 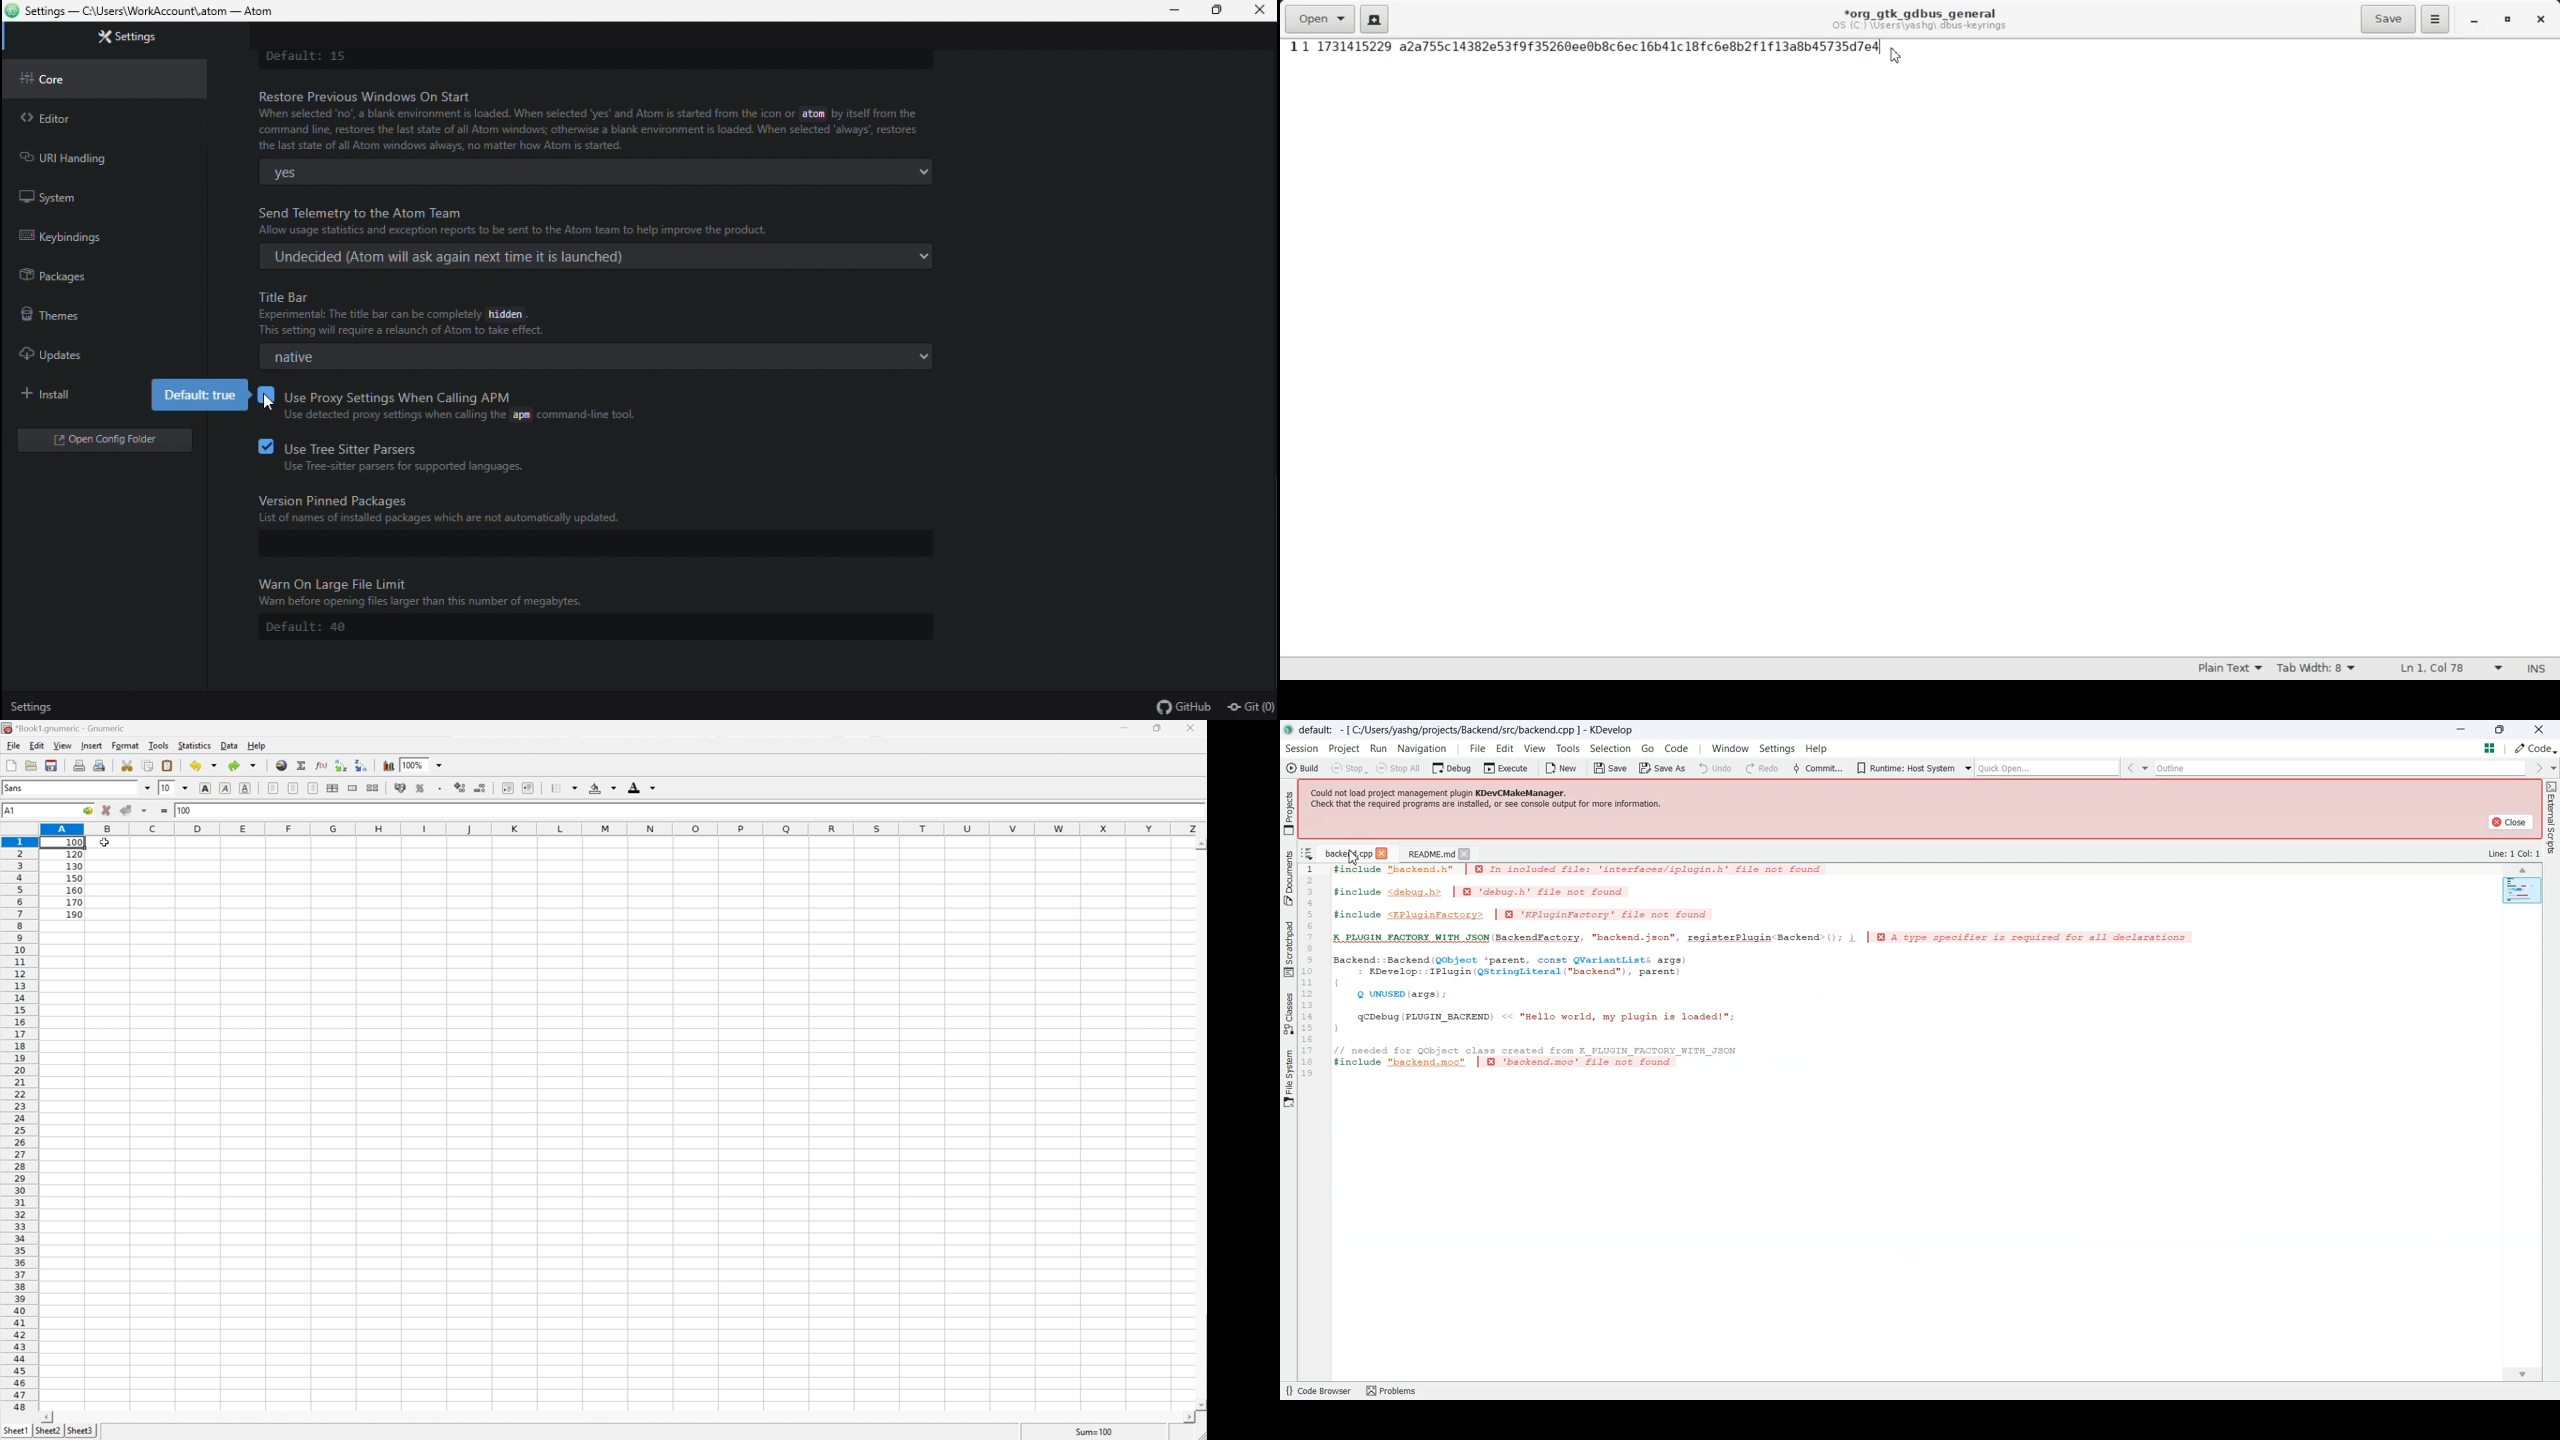 What do you see at coordinates (92, 745) in the screenshot?
I see `Insert` at bounding box center [92, 745].